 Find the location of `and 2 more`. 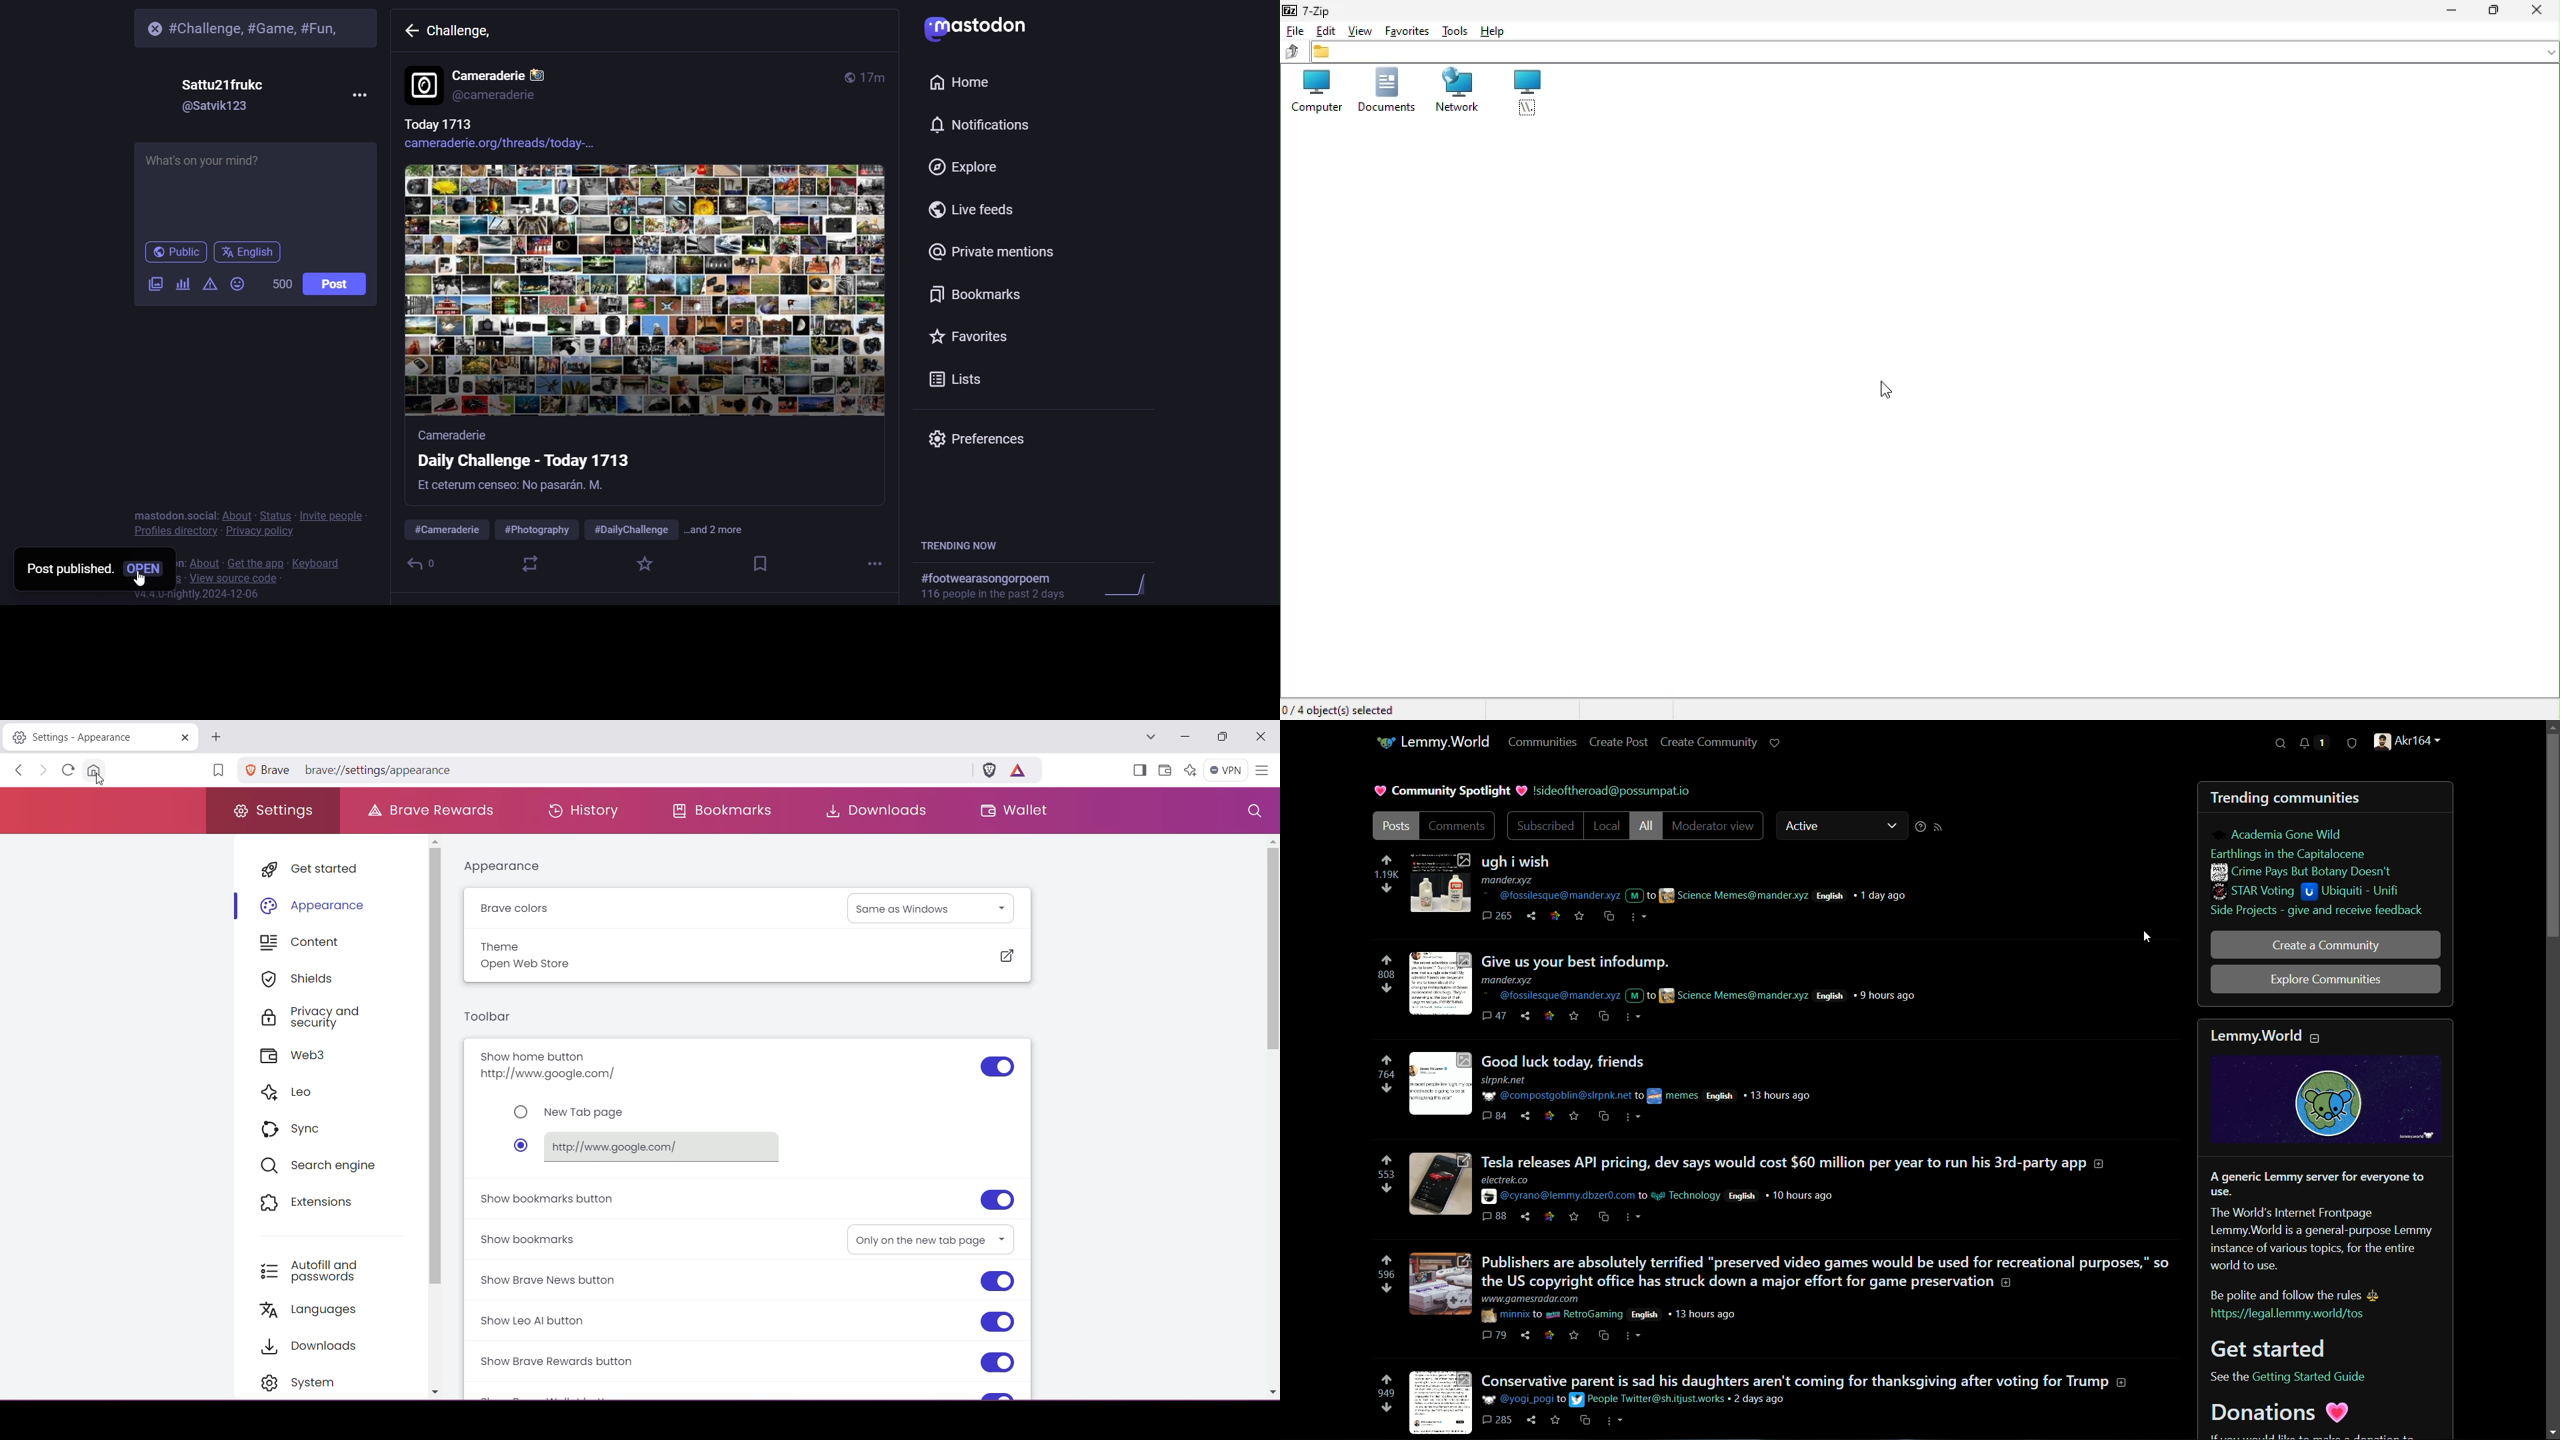

and 2 more is located at coordinates (728, 530).